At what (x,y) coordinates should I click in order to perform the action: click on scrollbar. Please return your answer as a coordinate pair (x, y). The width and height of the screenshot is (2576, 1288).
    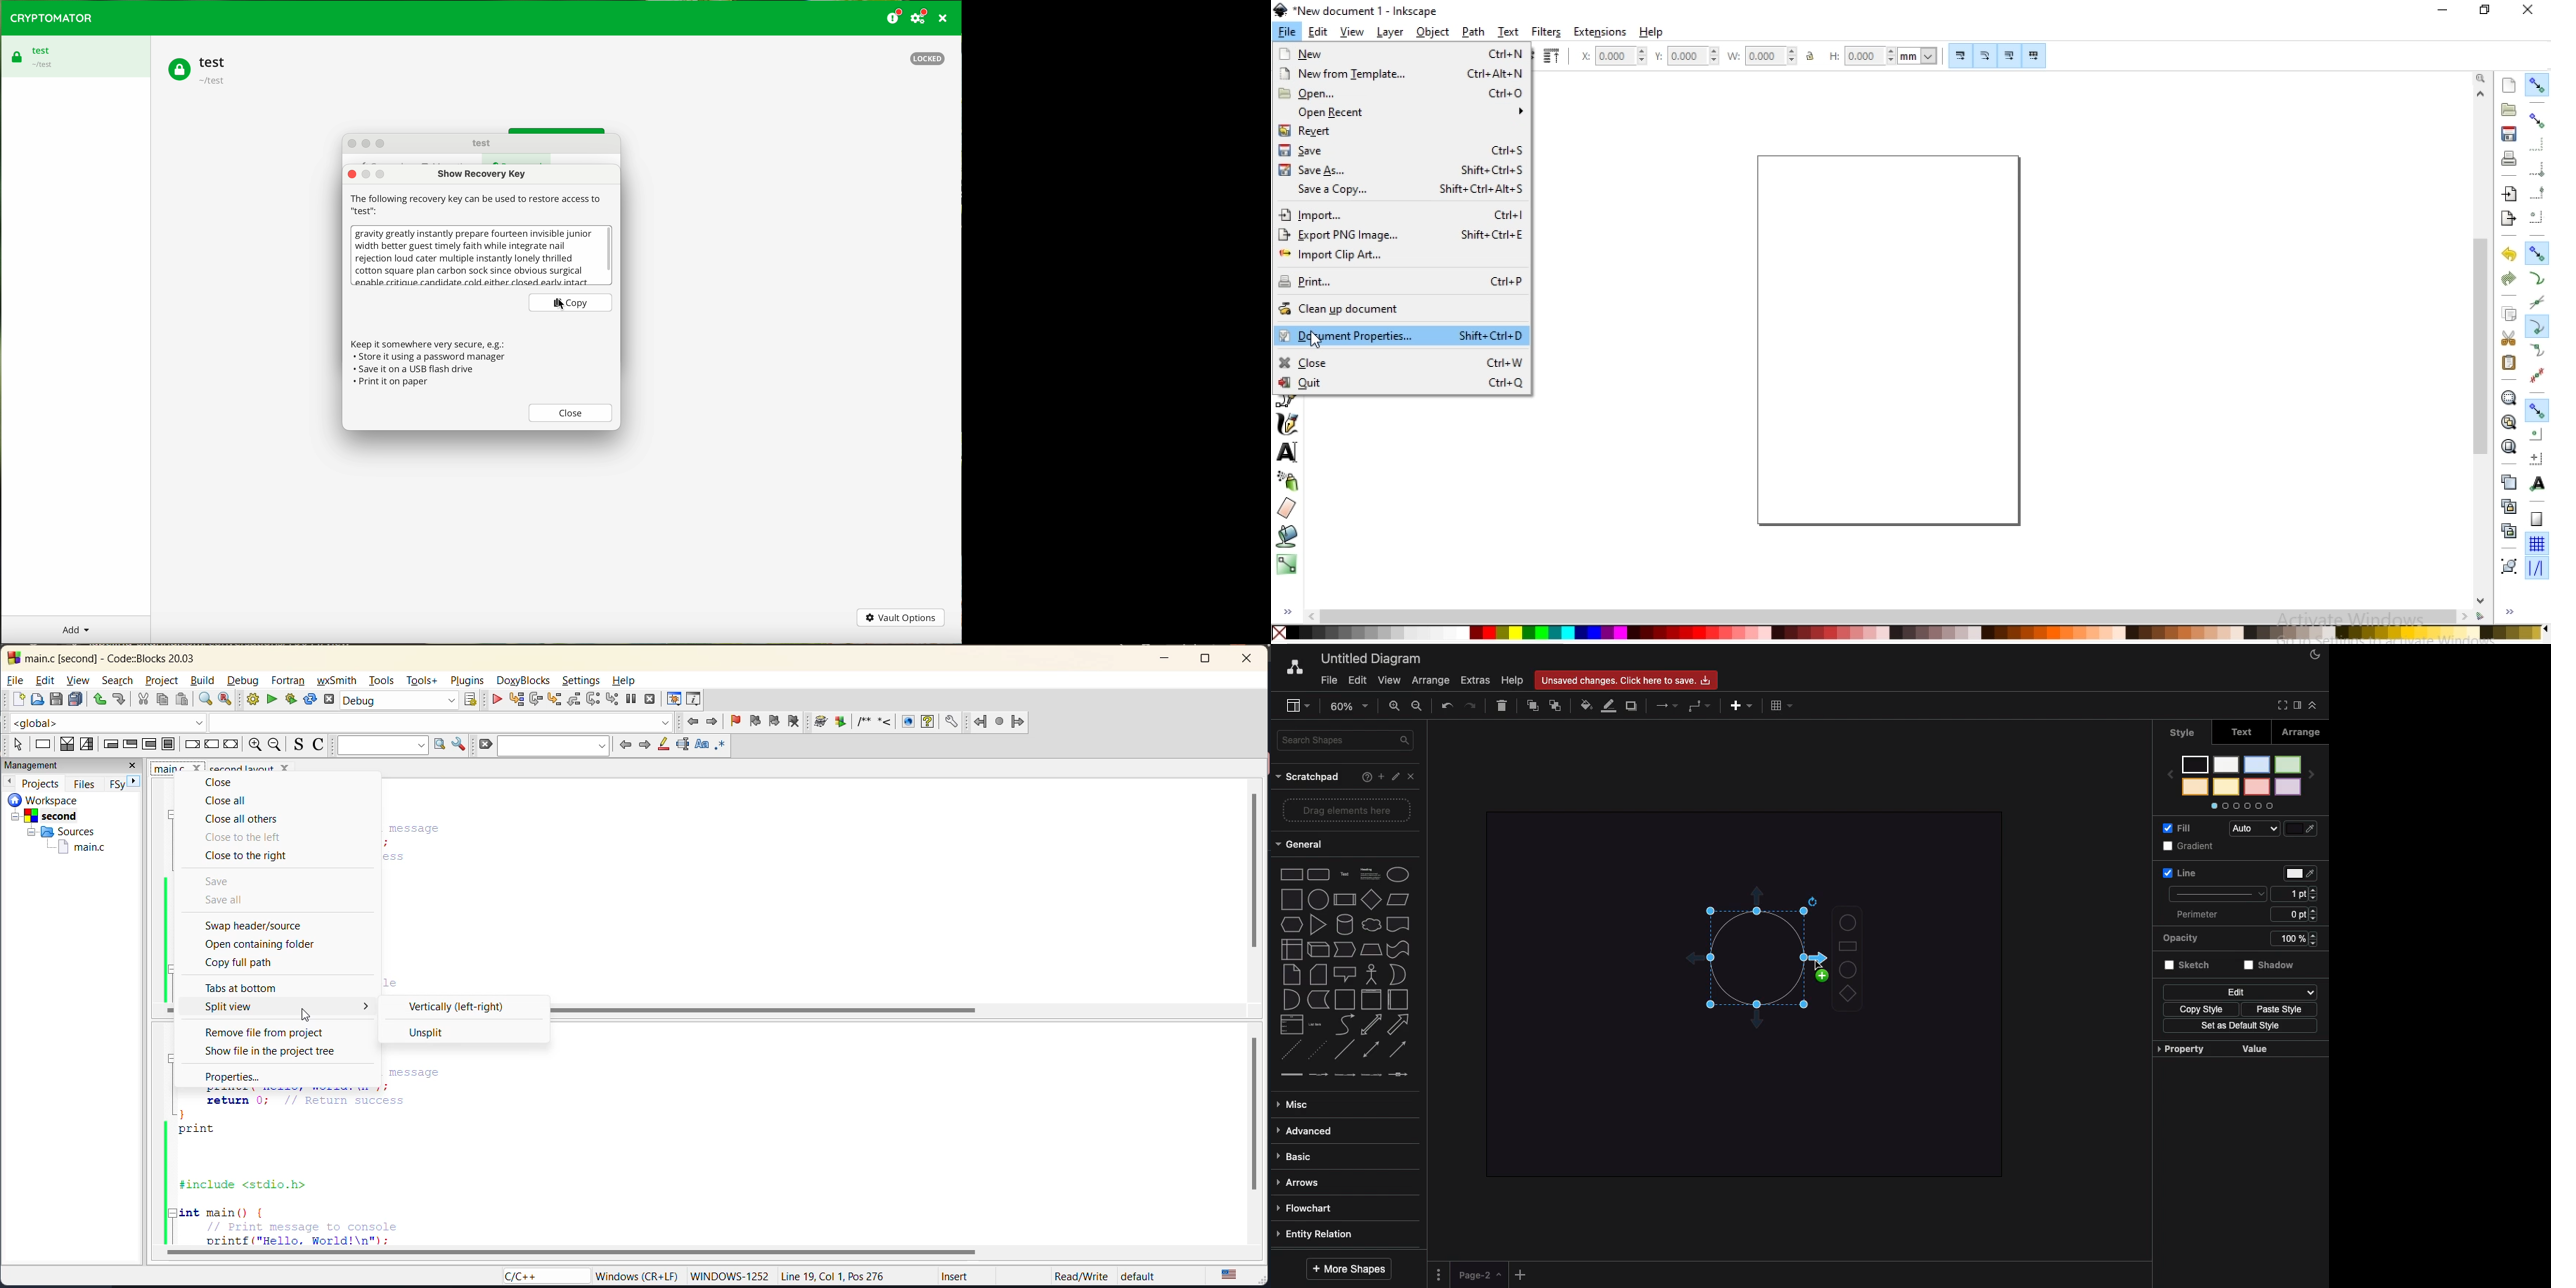
    Looking at the image, I should click on (1897, 616).